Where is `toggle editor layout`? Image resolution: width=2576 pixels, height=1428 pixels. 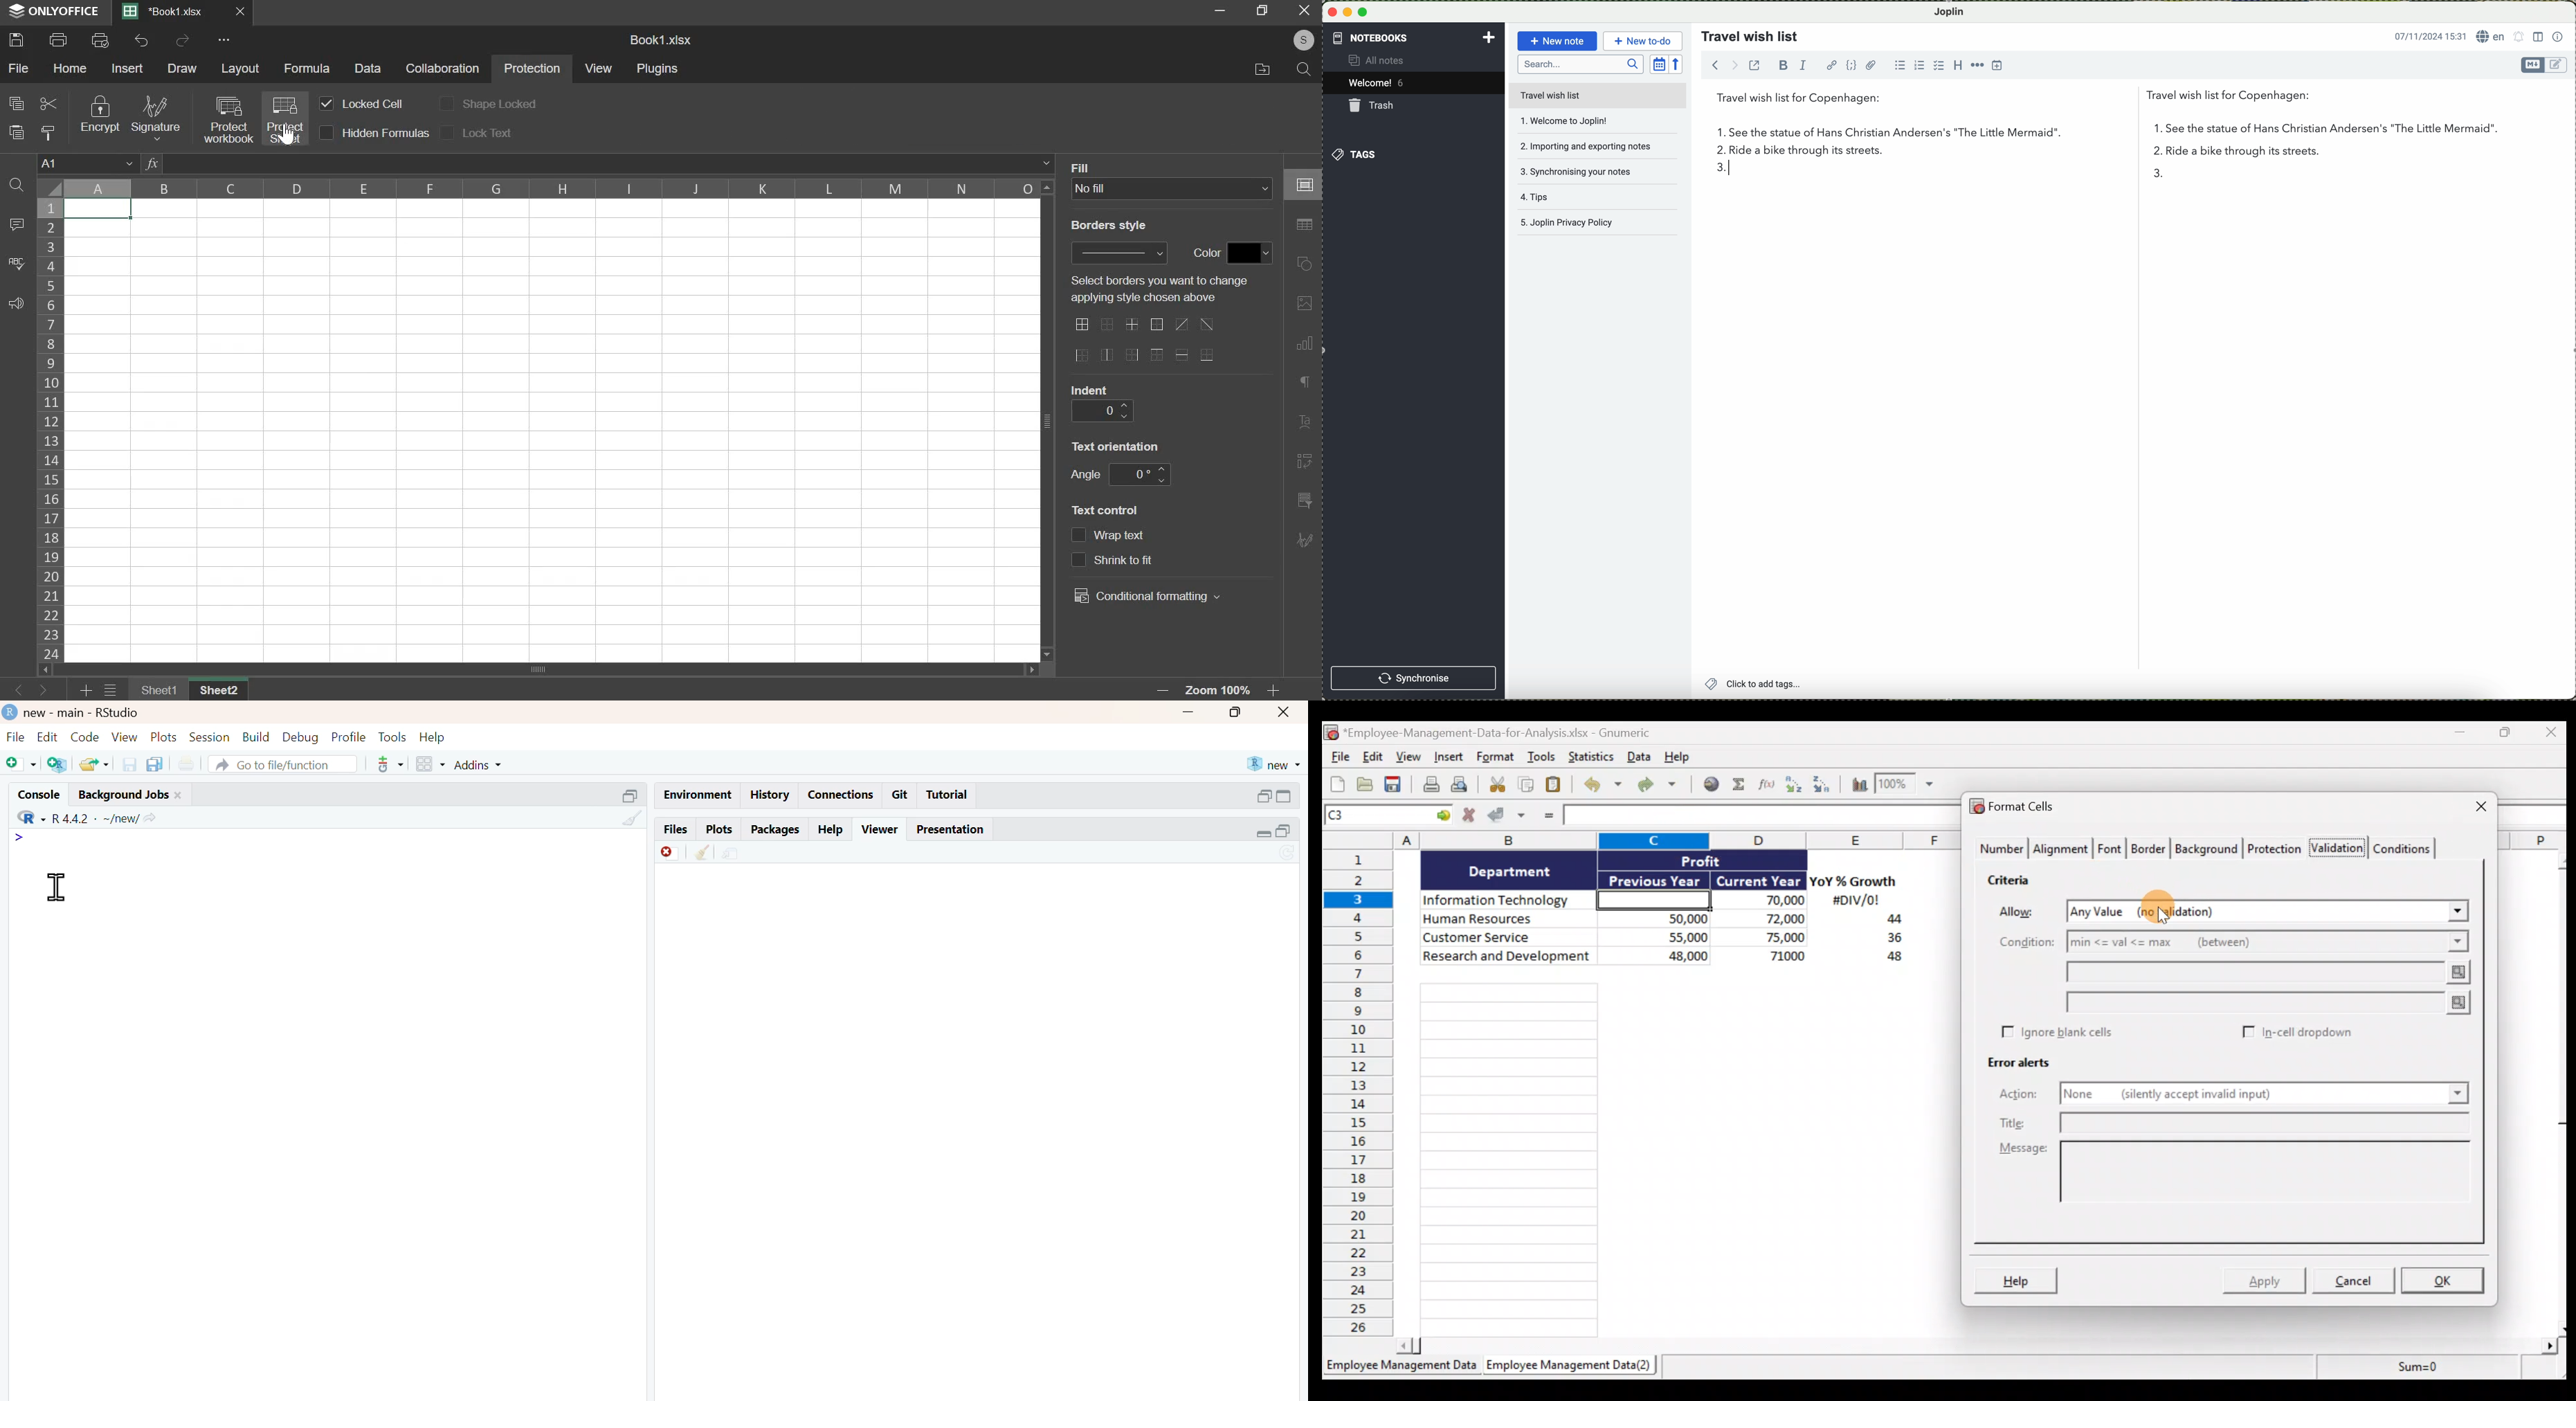 toggle editor layout is located at coordinates (2538, 37).